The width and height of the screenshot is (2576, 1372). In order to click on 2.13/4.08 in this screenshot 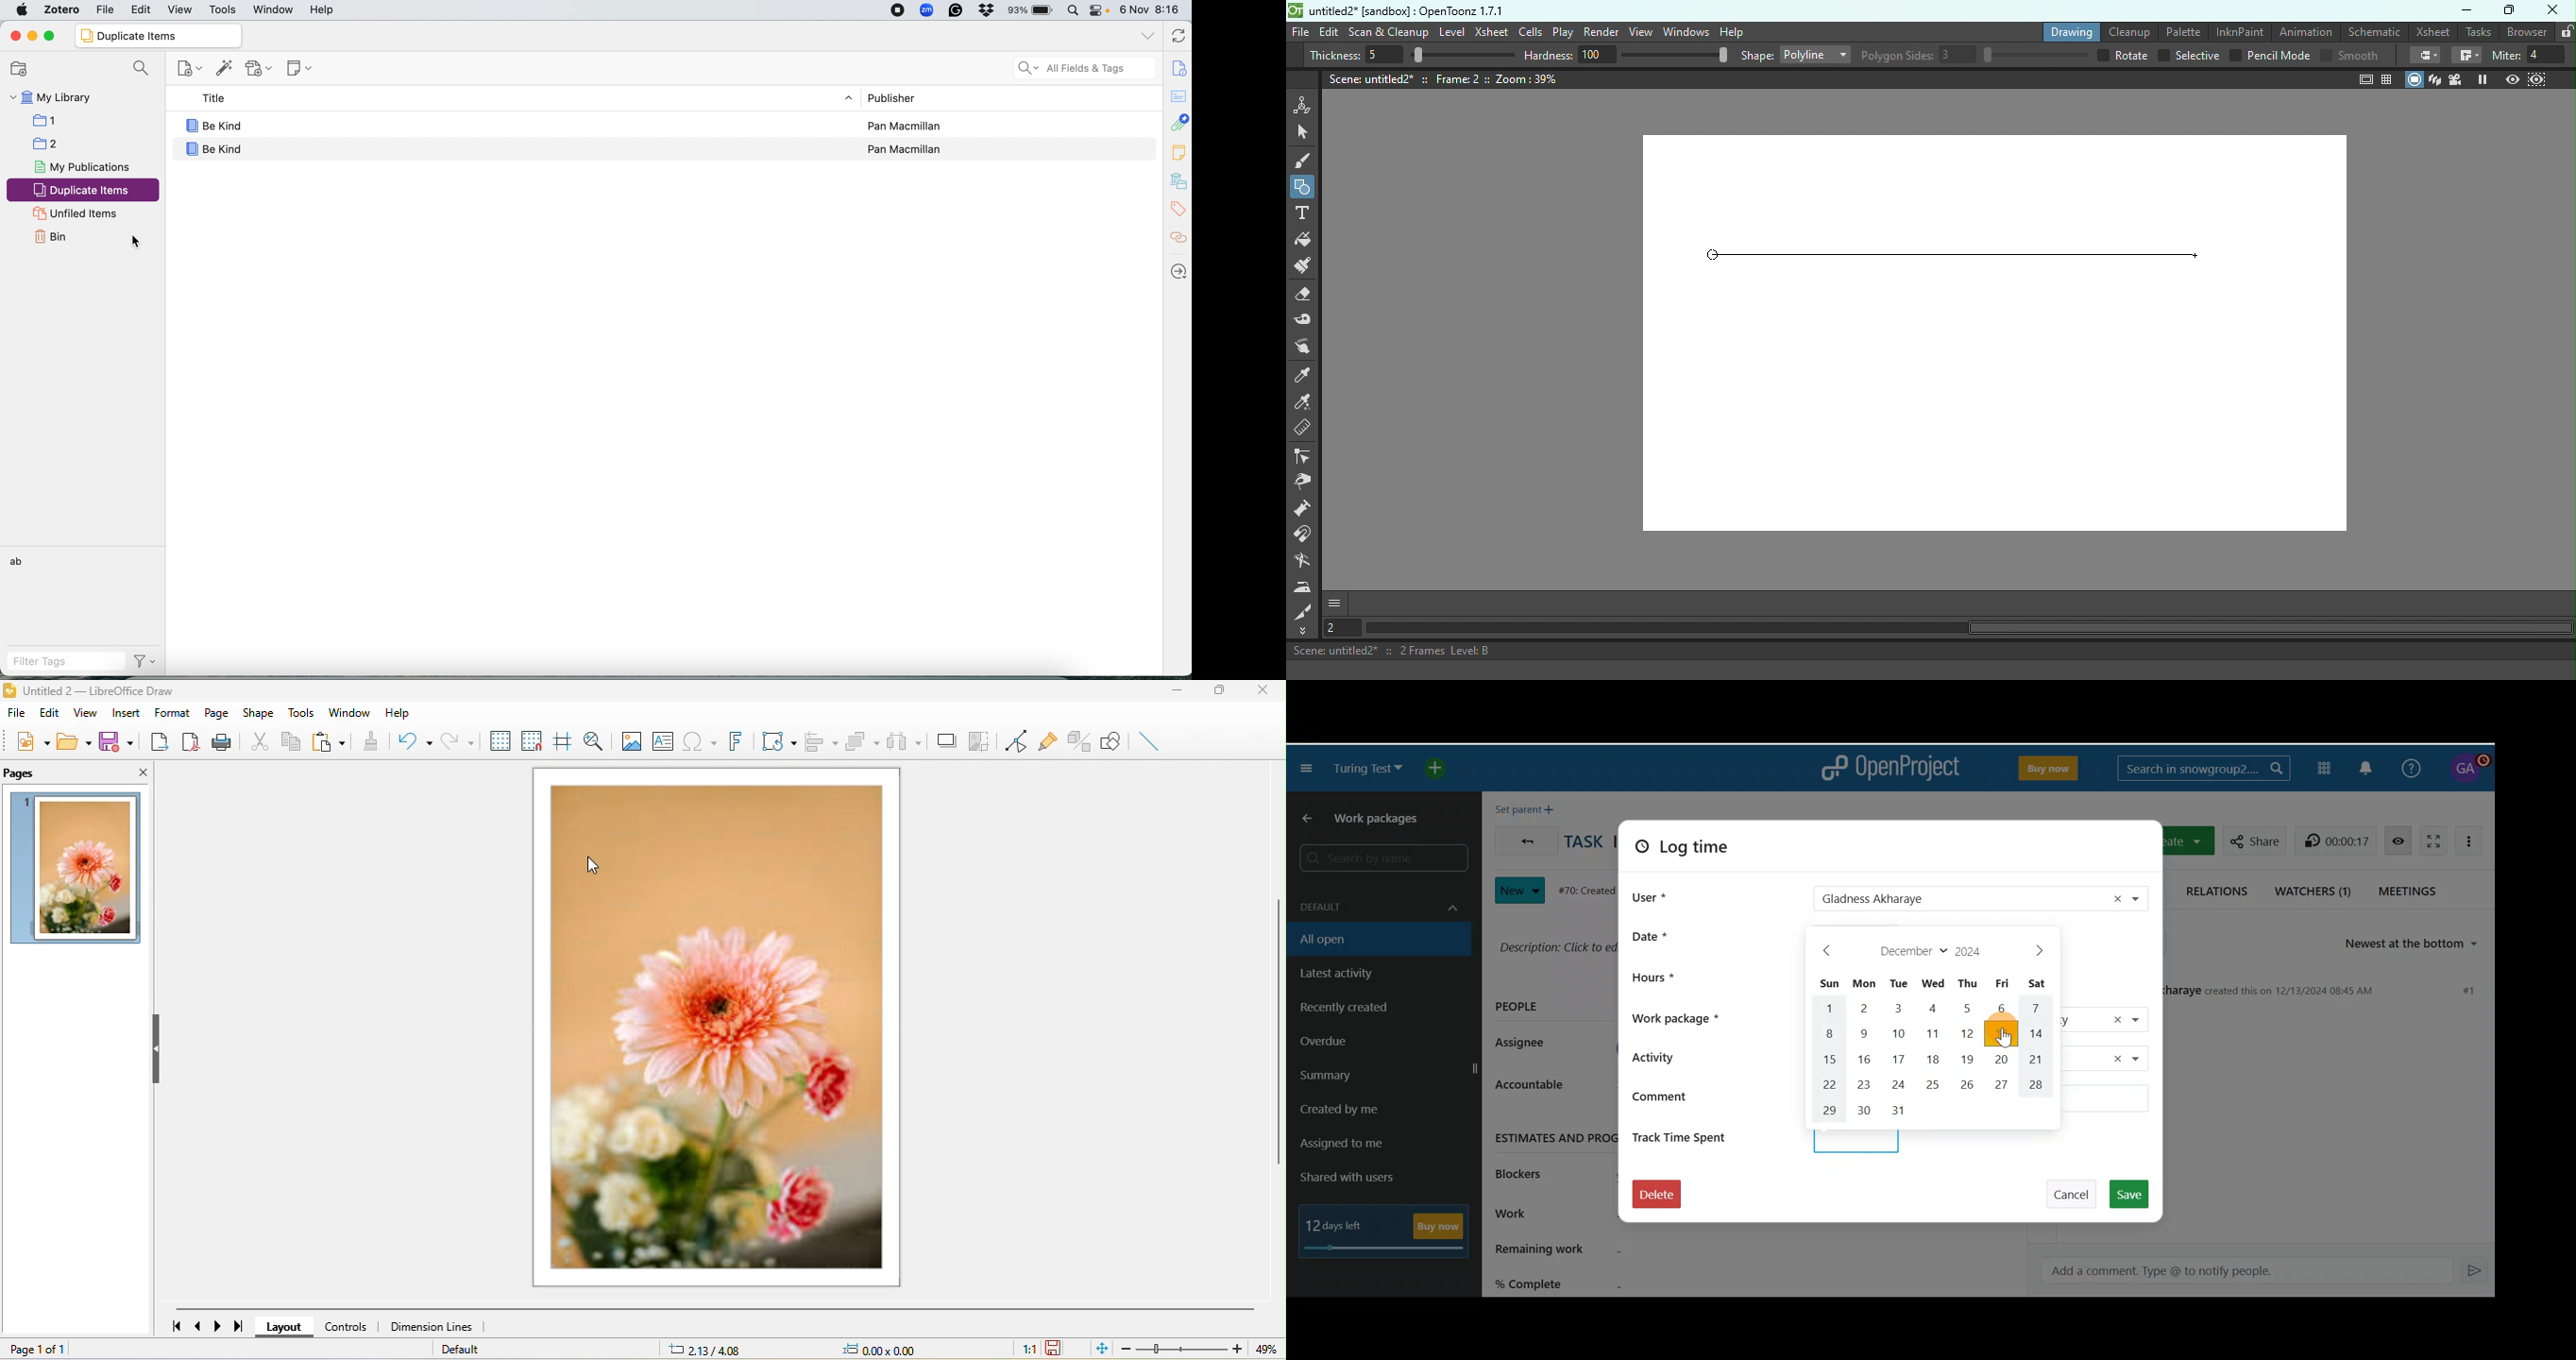, I will do `click(709, 1350)`.